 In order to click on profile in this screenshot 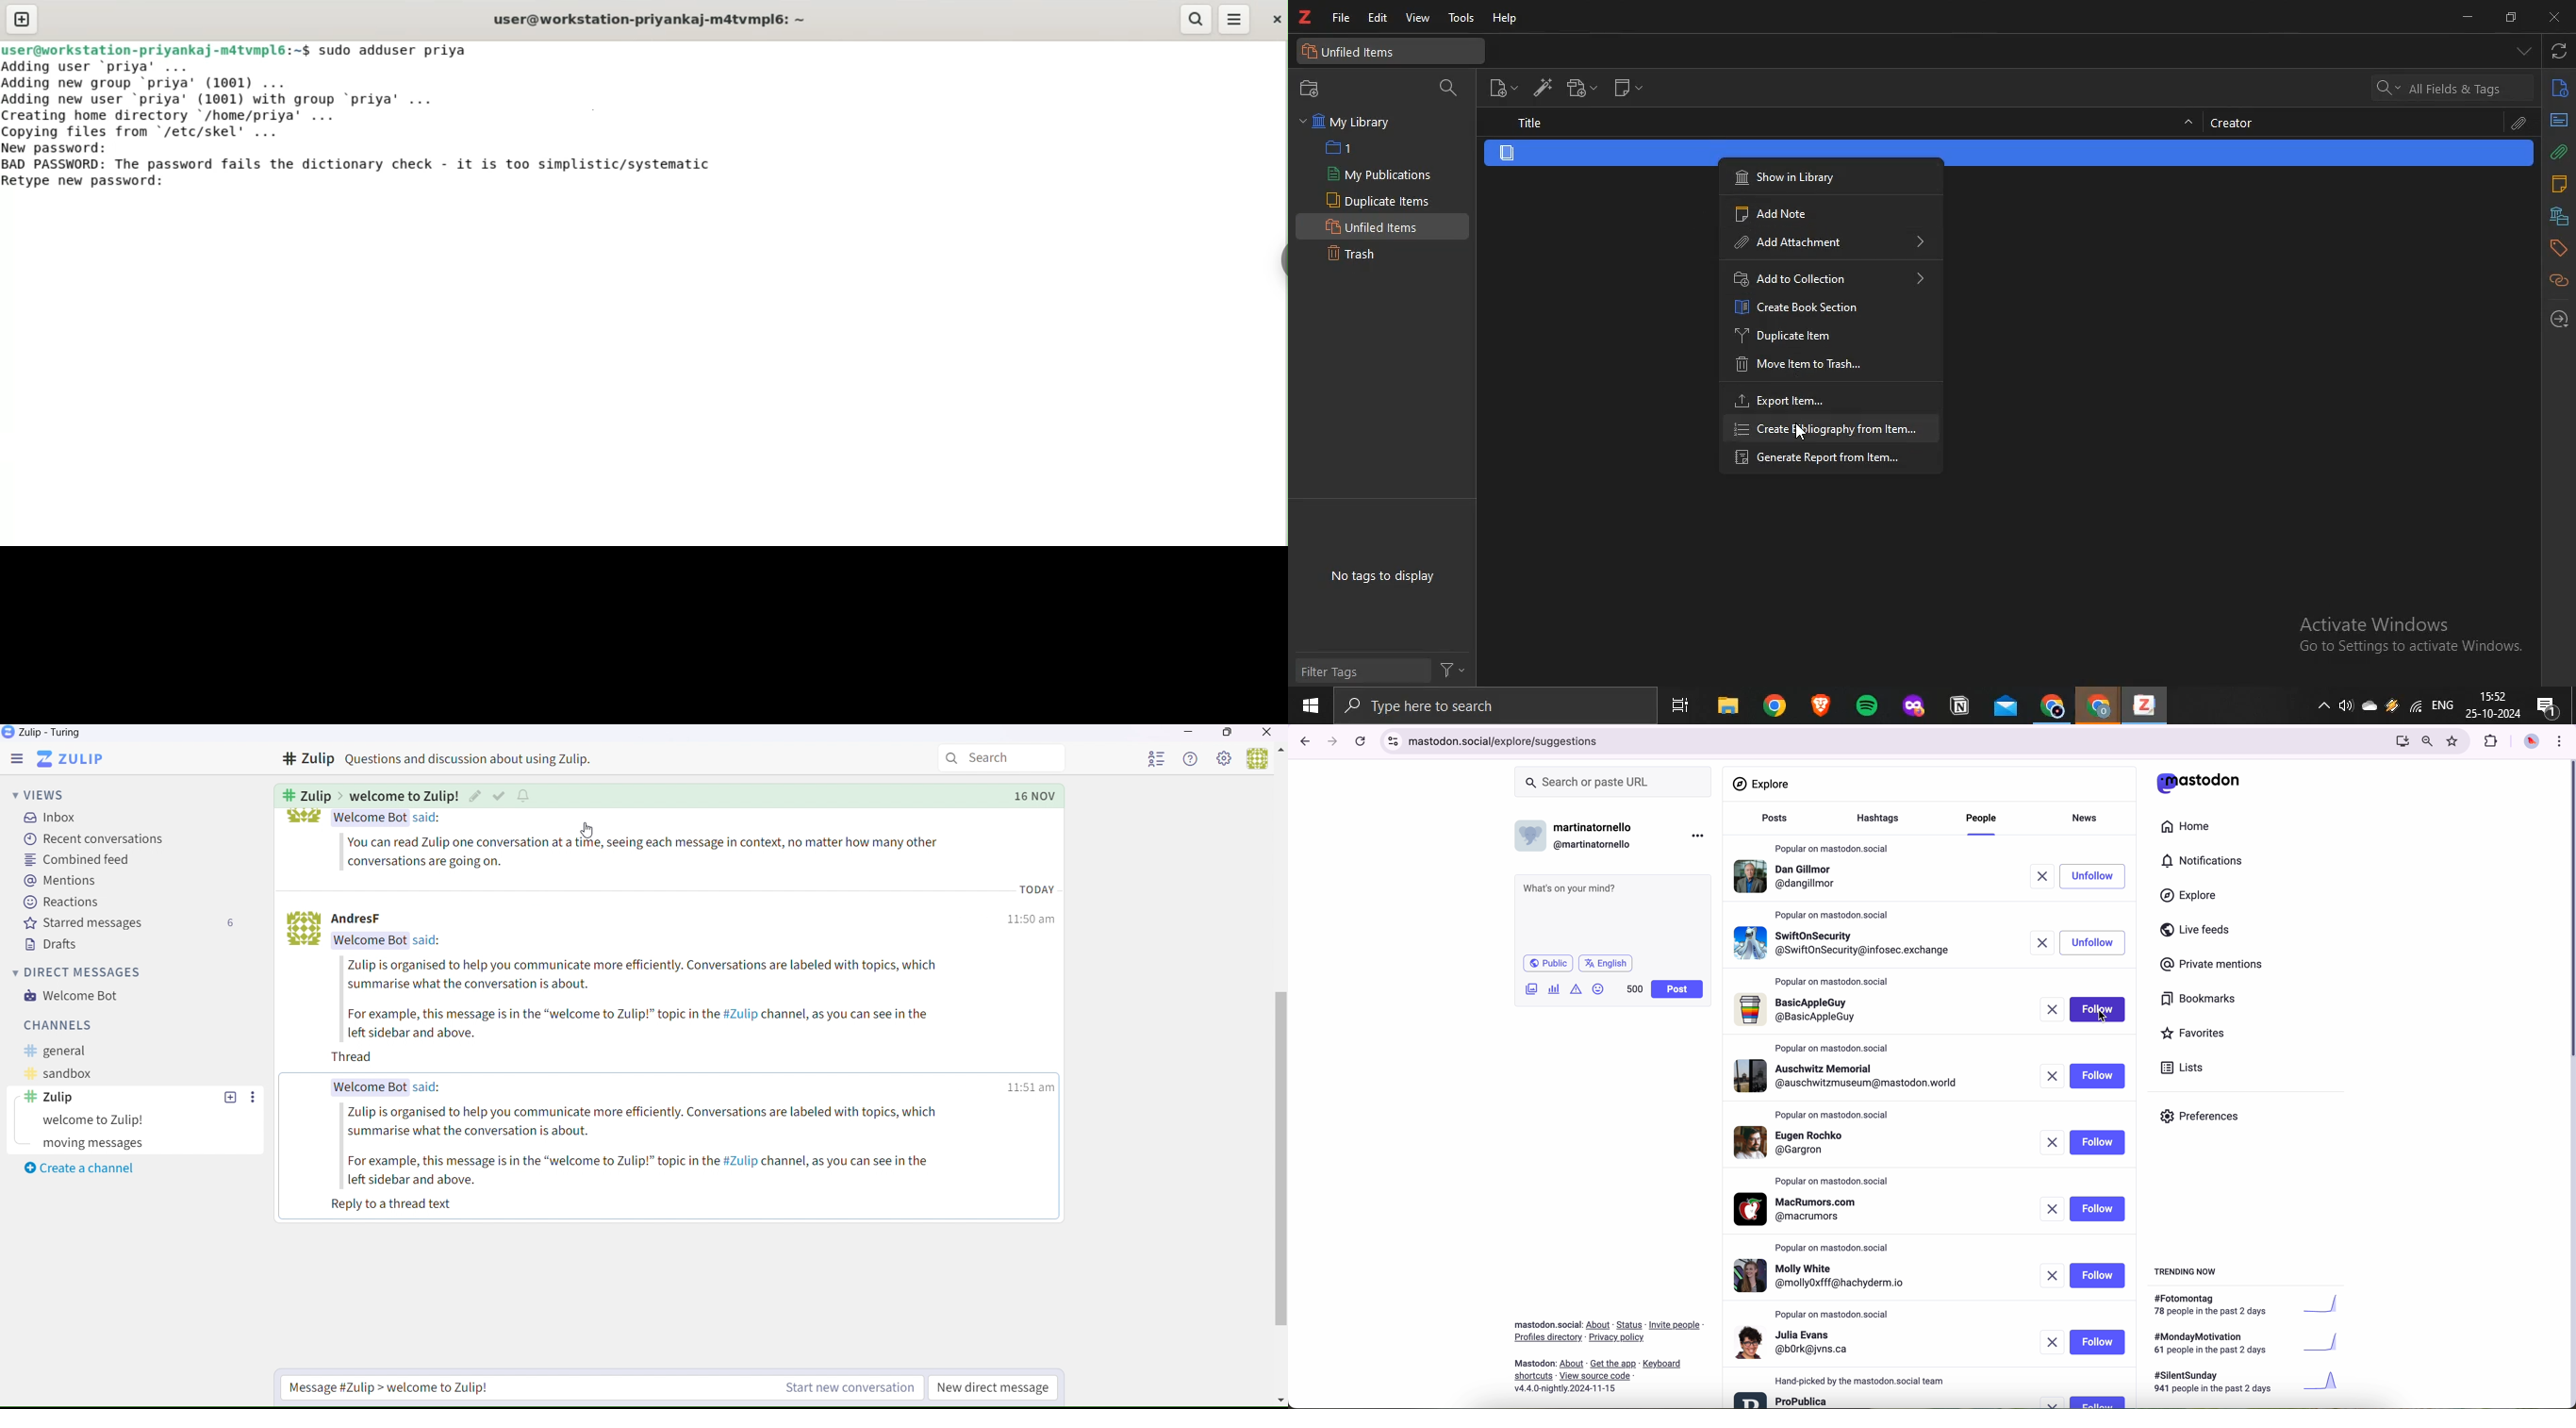, I will do `click(1852, 1076)`.